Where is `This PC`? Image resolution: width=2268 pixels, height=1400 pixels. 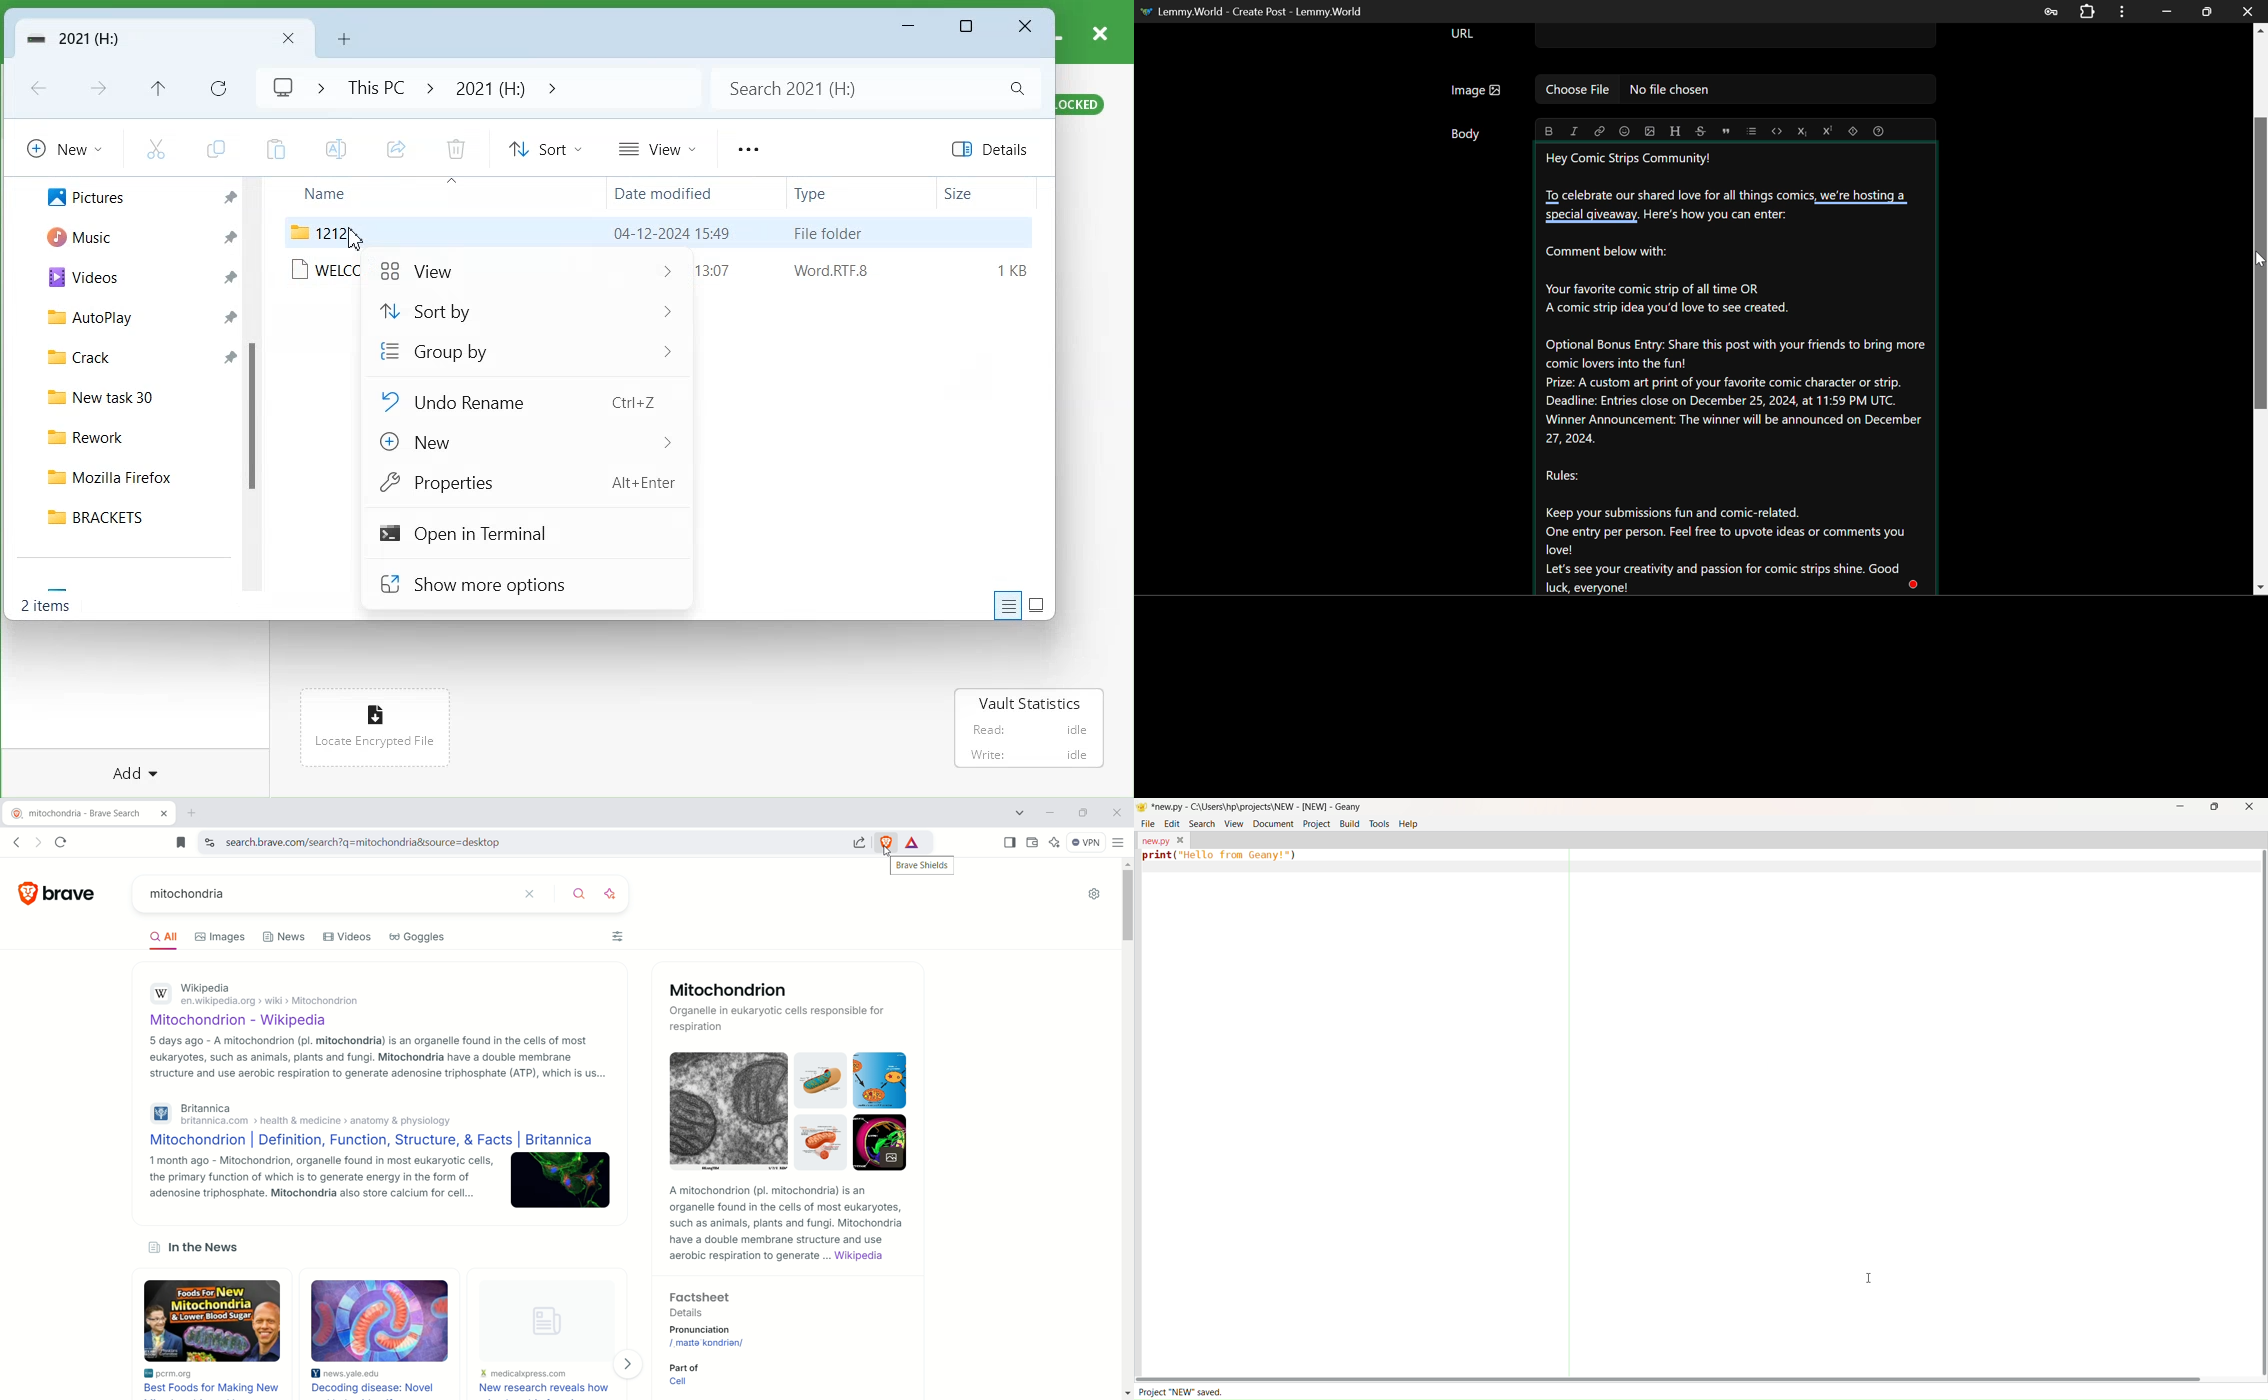
This PC is located at coordinates (372, 87).